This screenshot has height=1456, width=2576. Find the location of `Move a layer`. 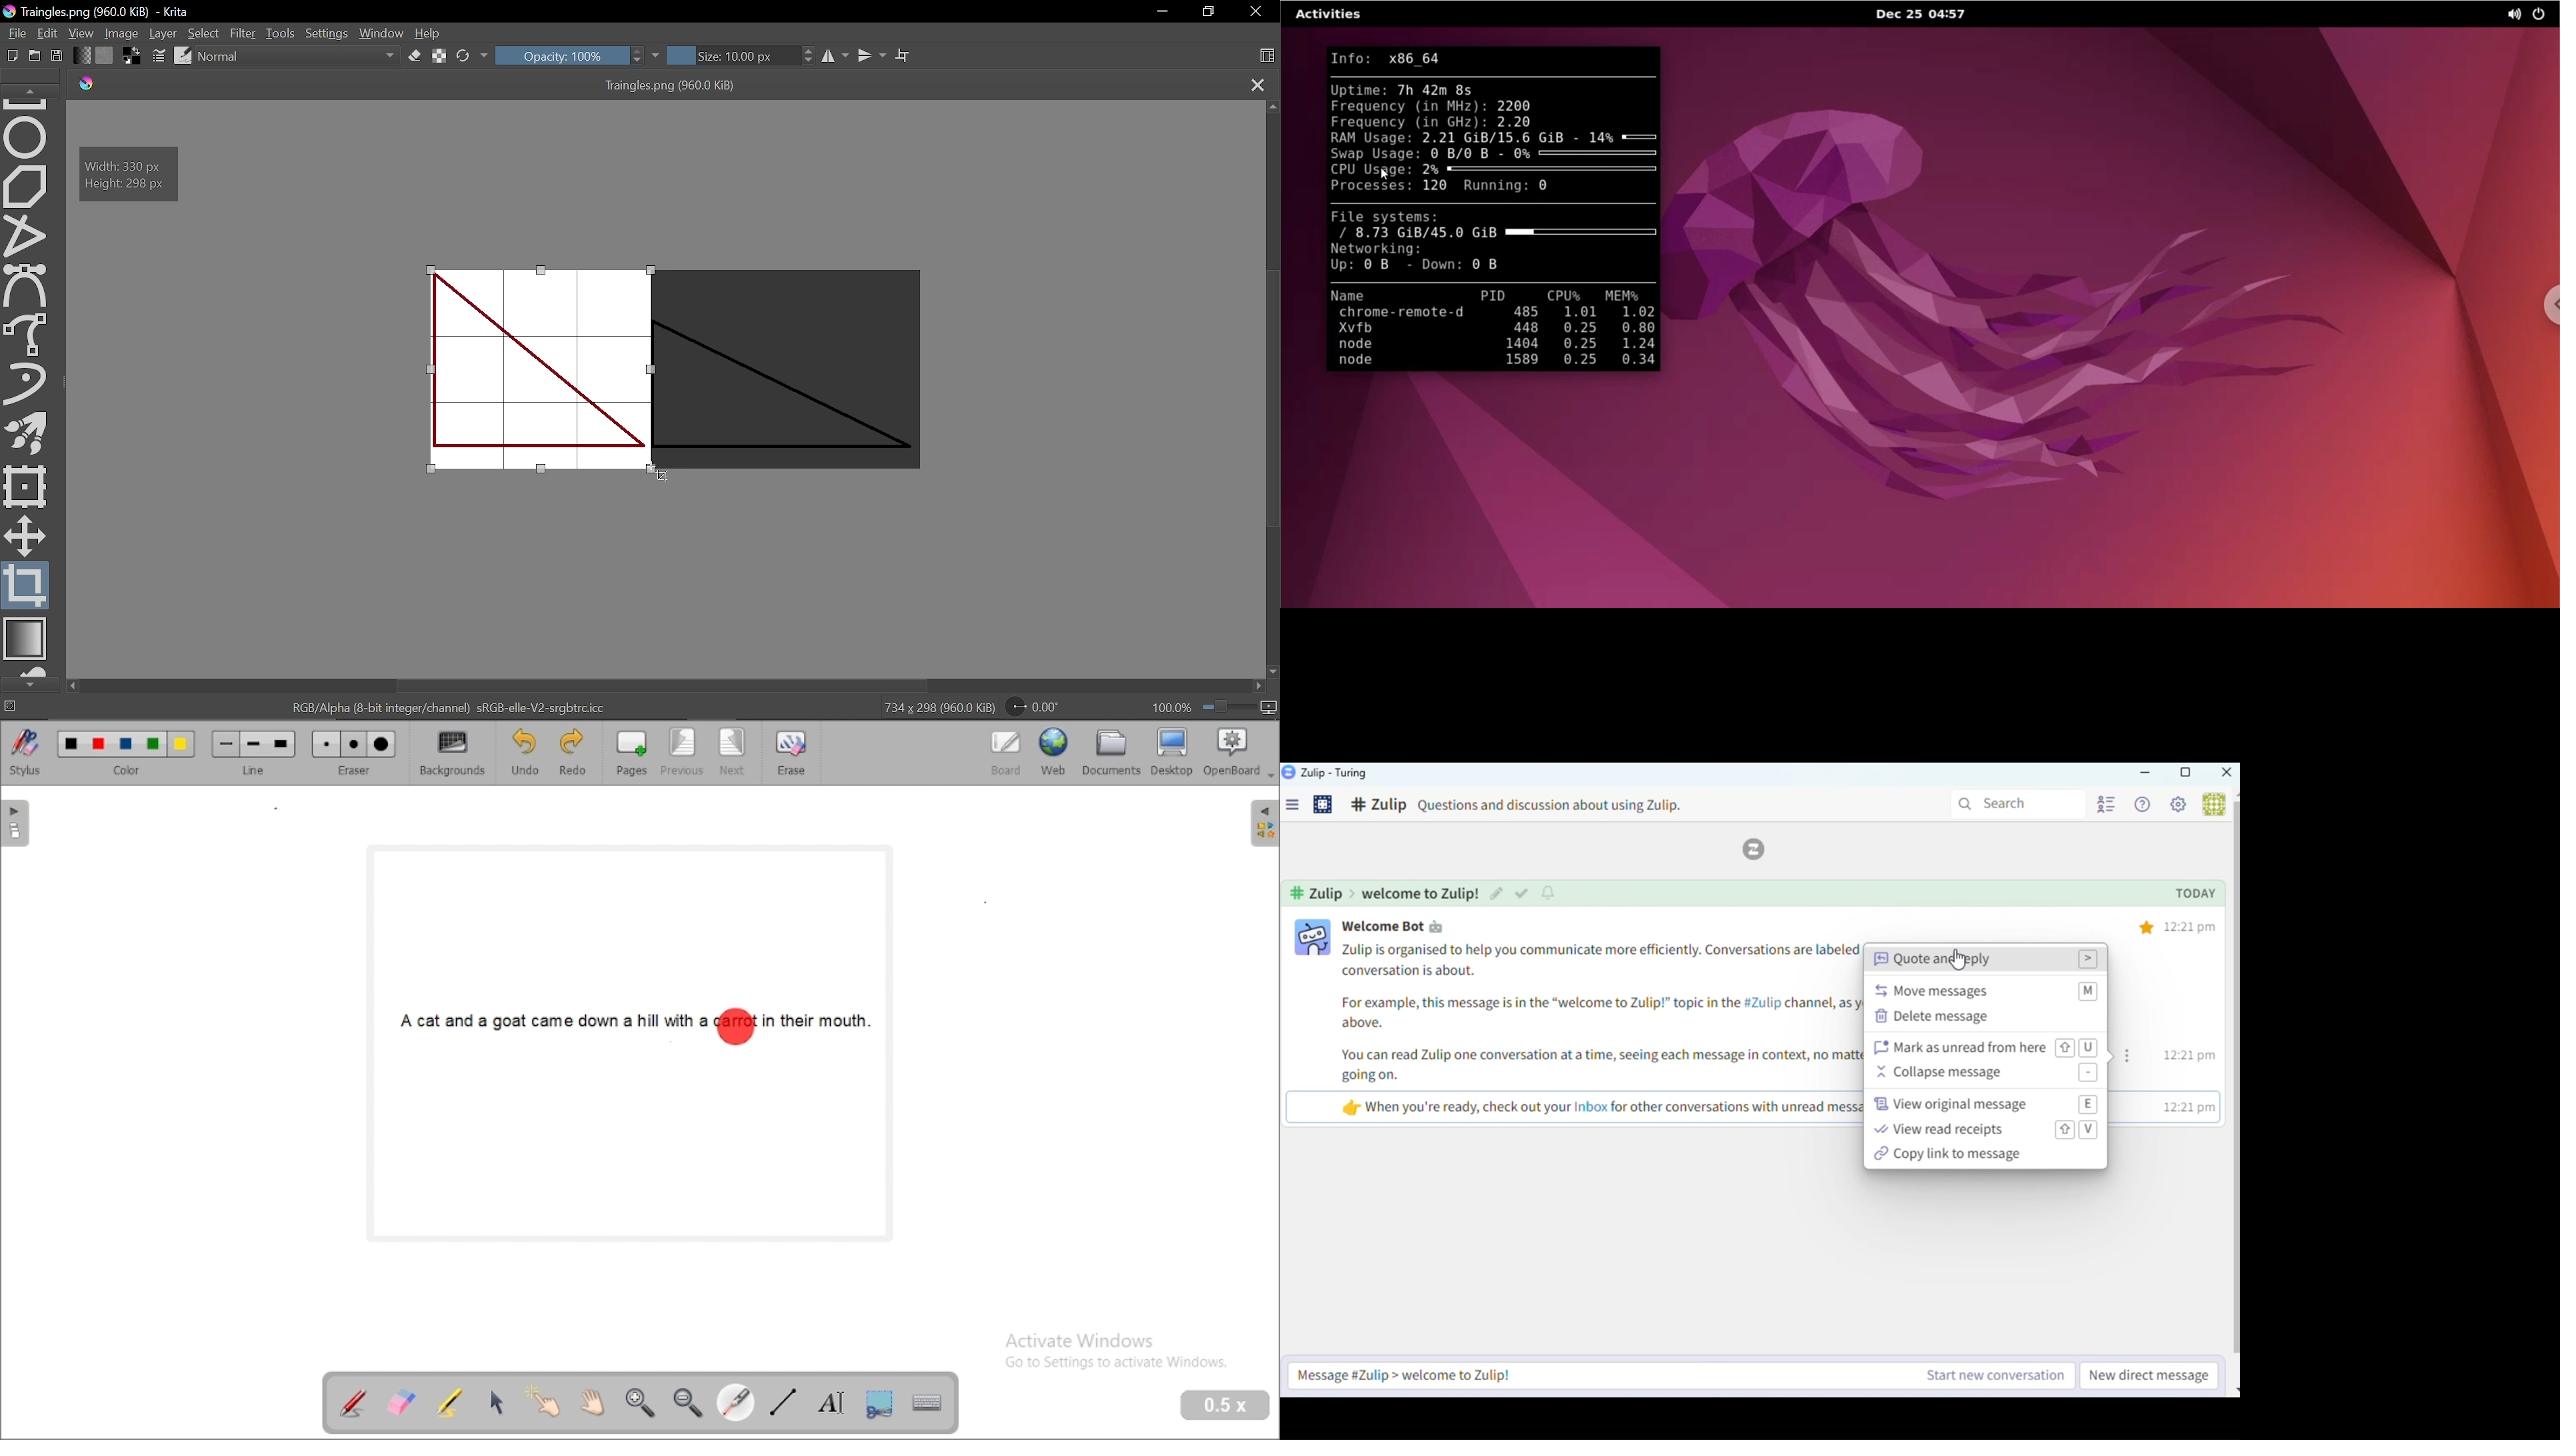

Move a layer is located at coordinates (23, 534).